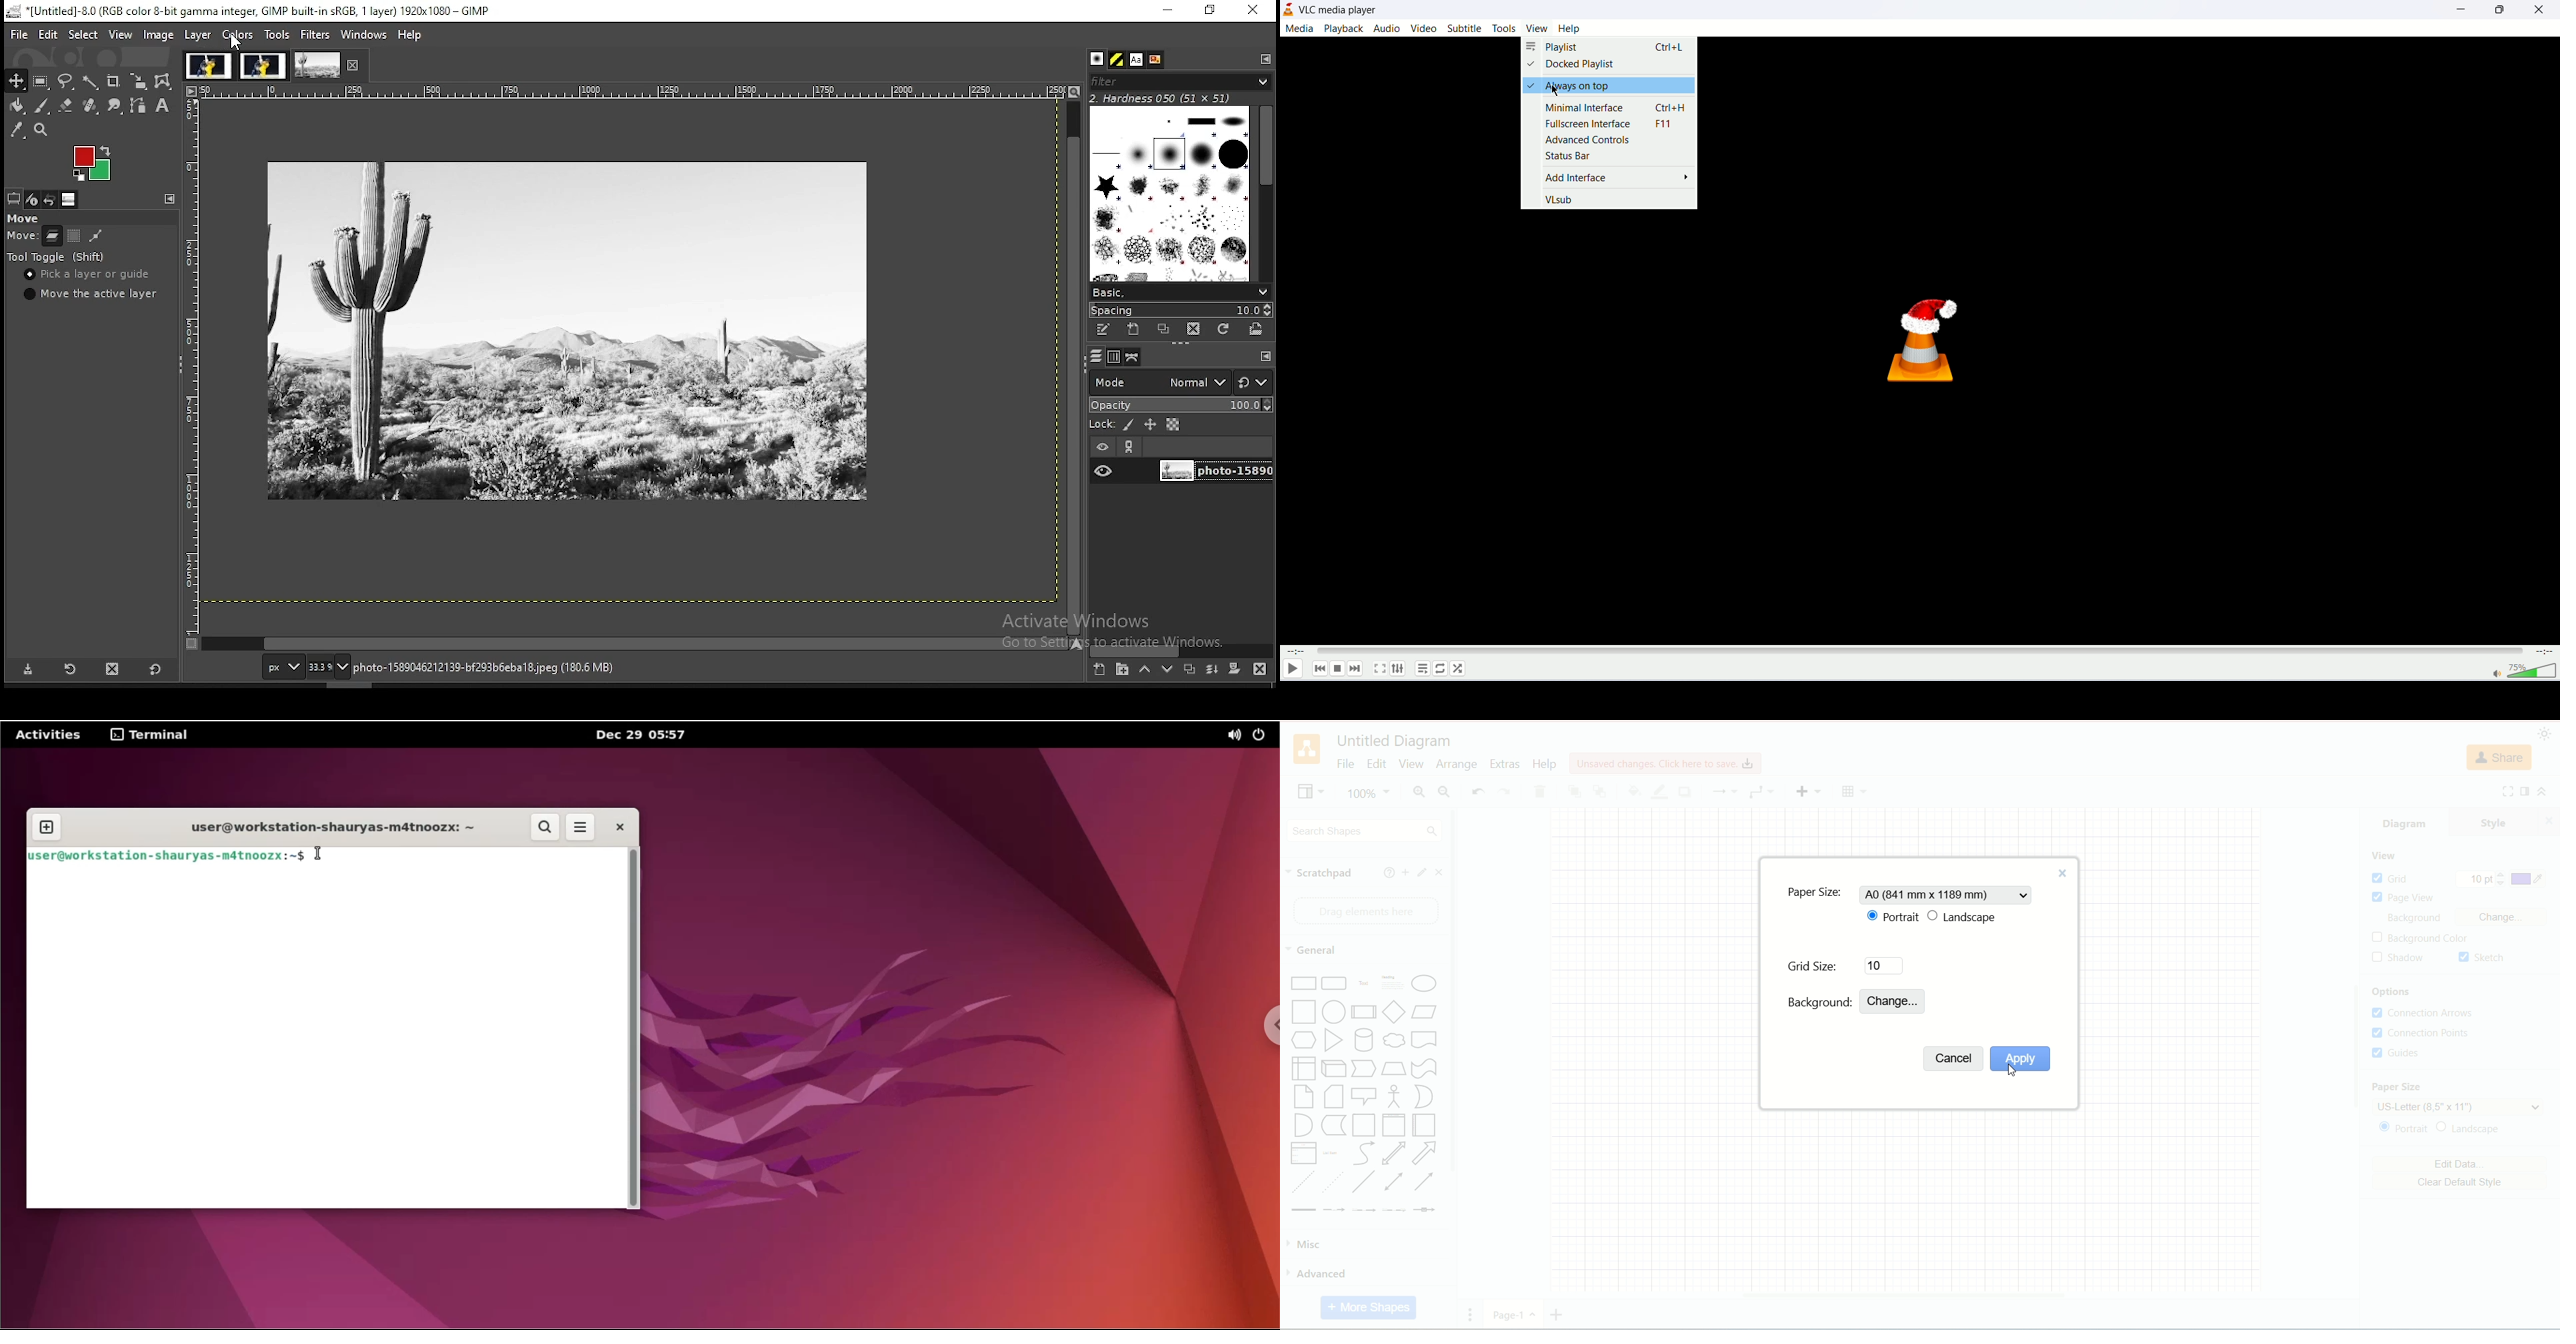 This screenshot has height=1344, width=2576. I want to click on scale tool, so click(141, 81).